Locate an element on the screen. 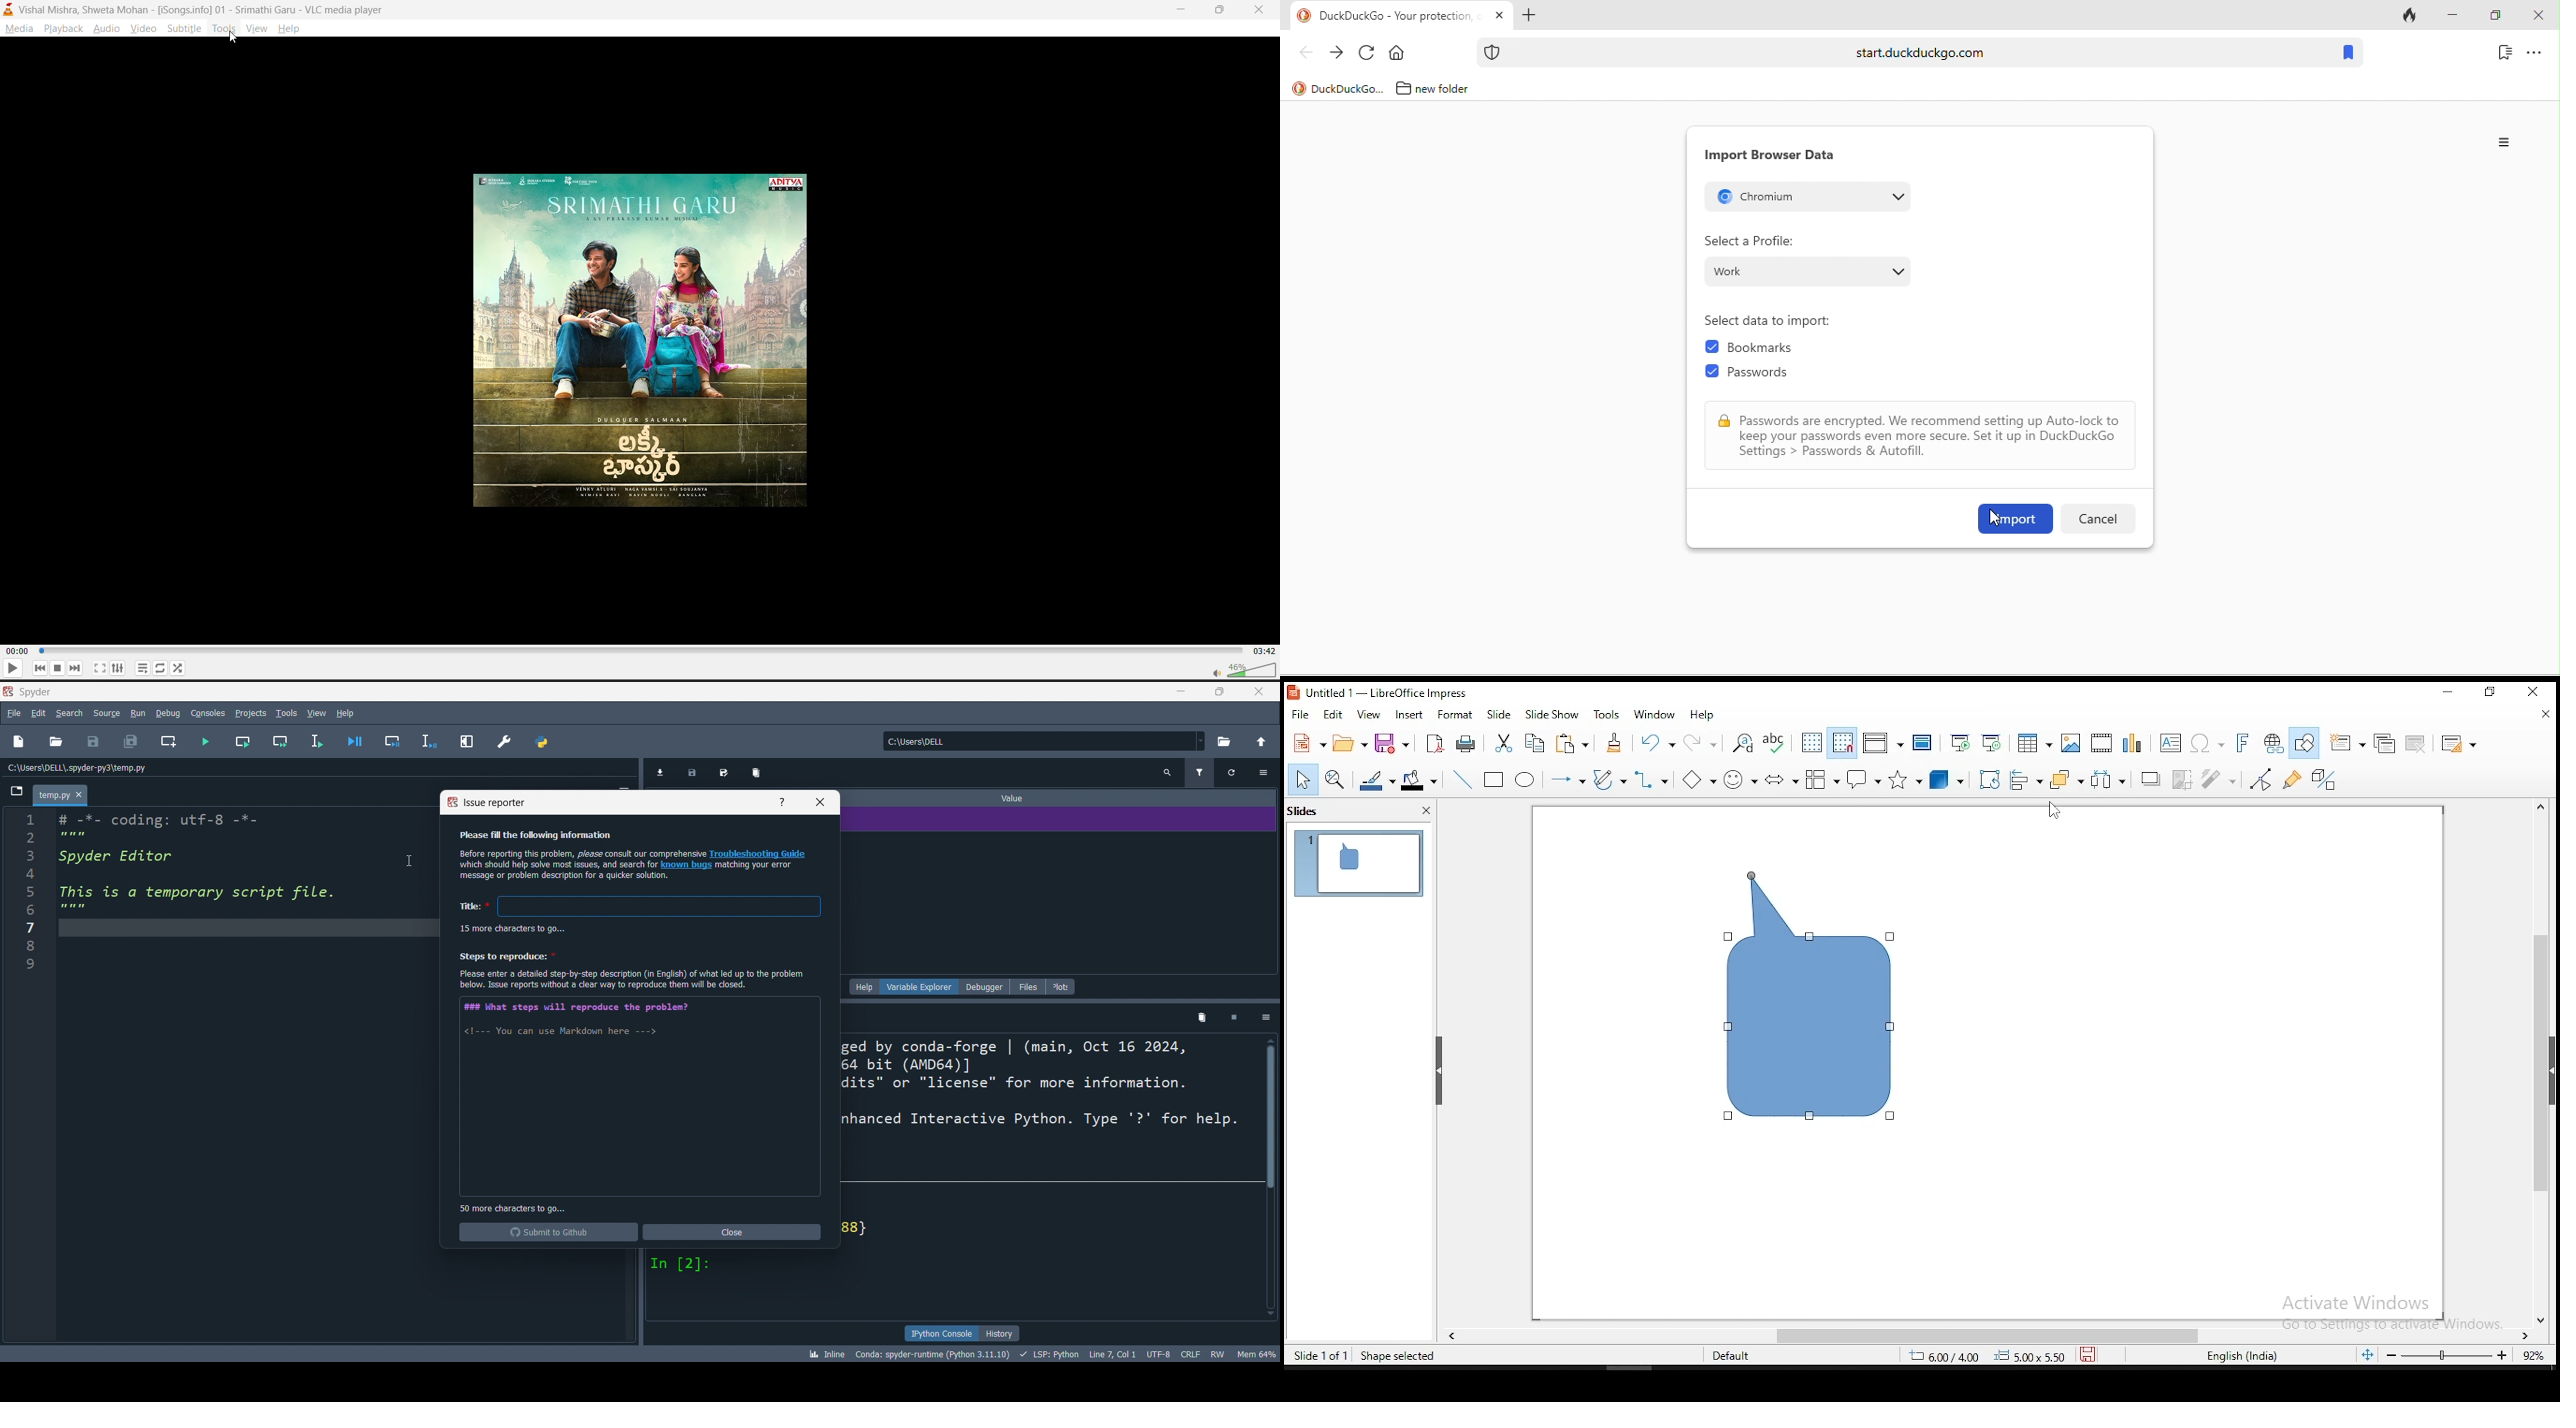 Image resolution: width=2576 pixels, height=1428 pixels. zoom slider is located at coordinates (2449, 1357).